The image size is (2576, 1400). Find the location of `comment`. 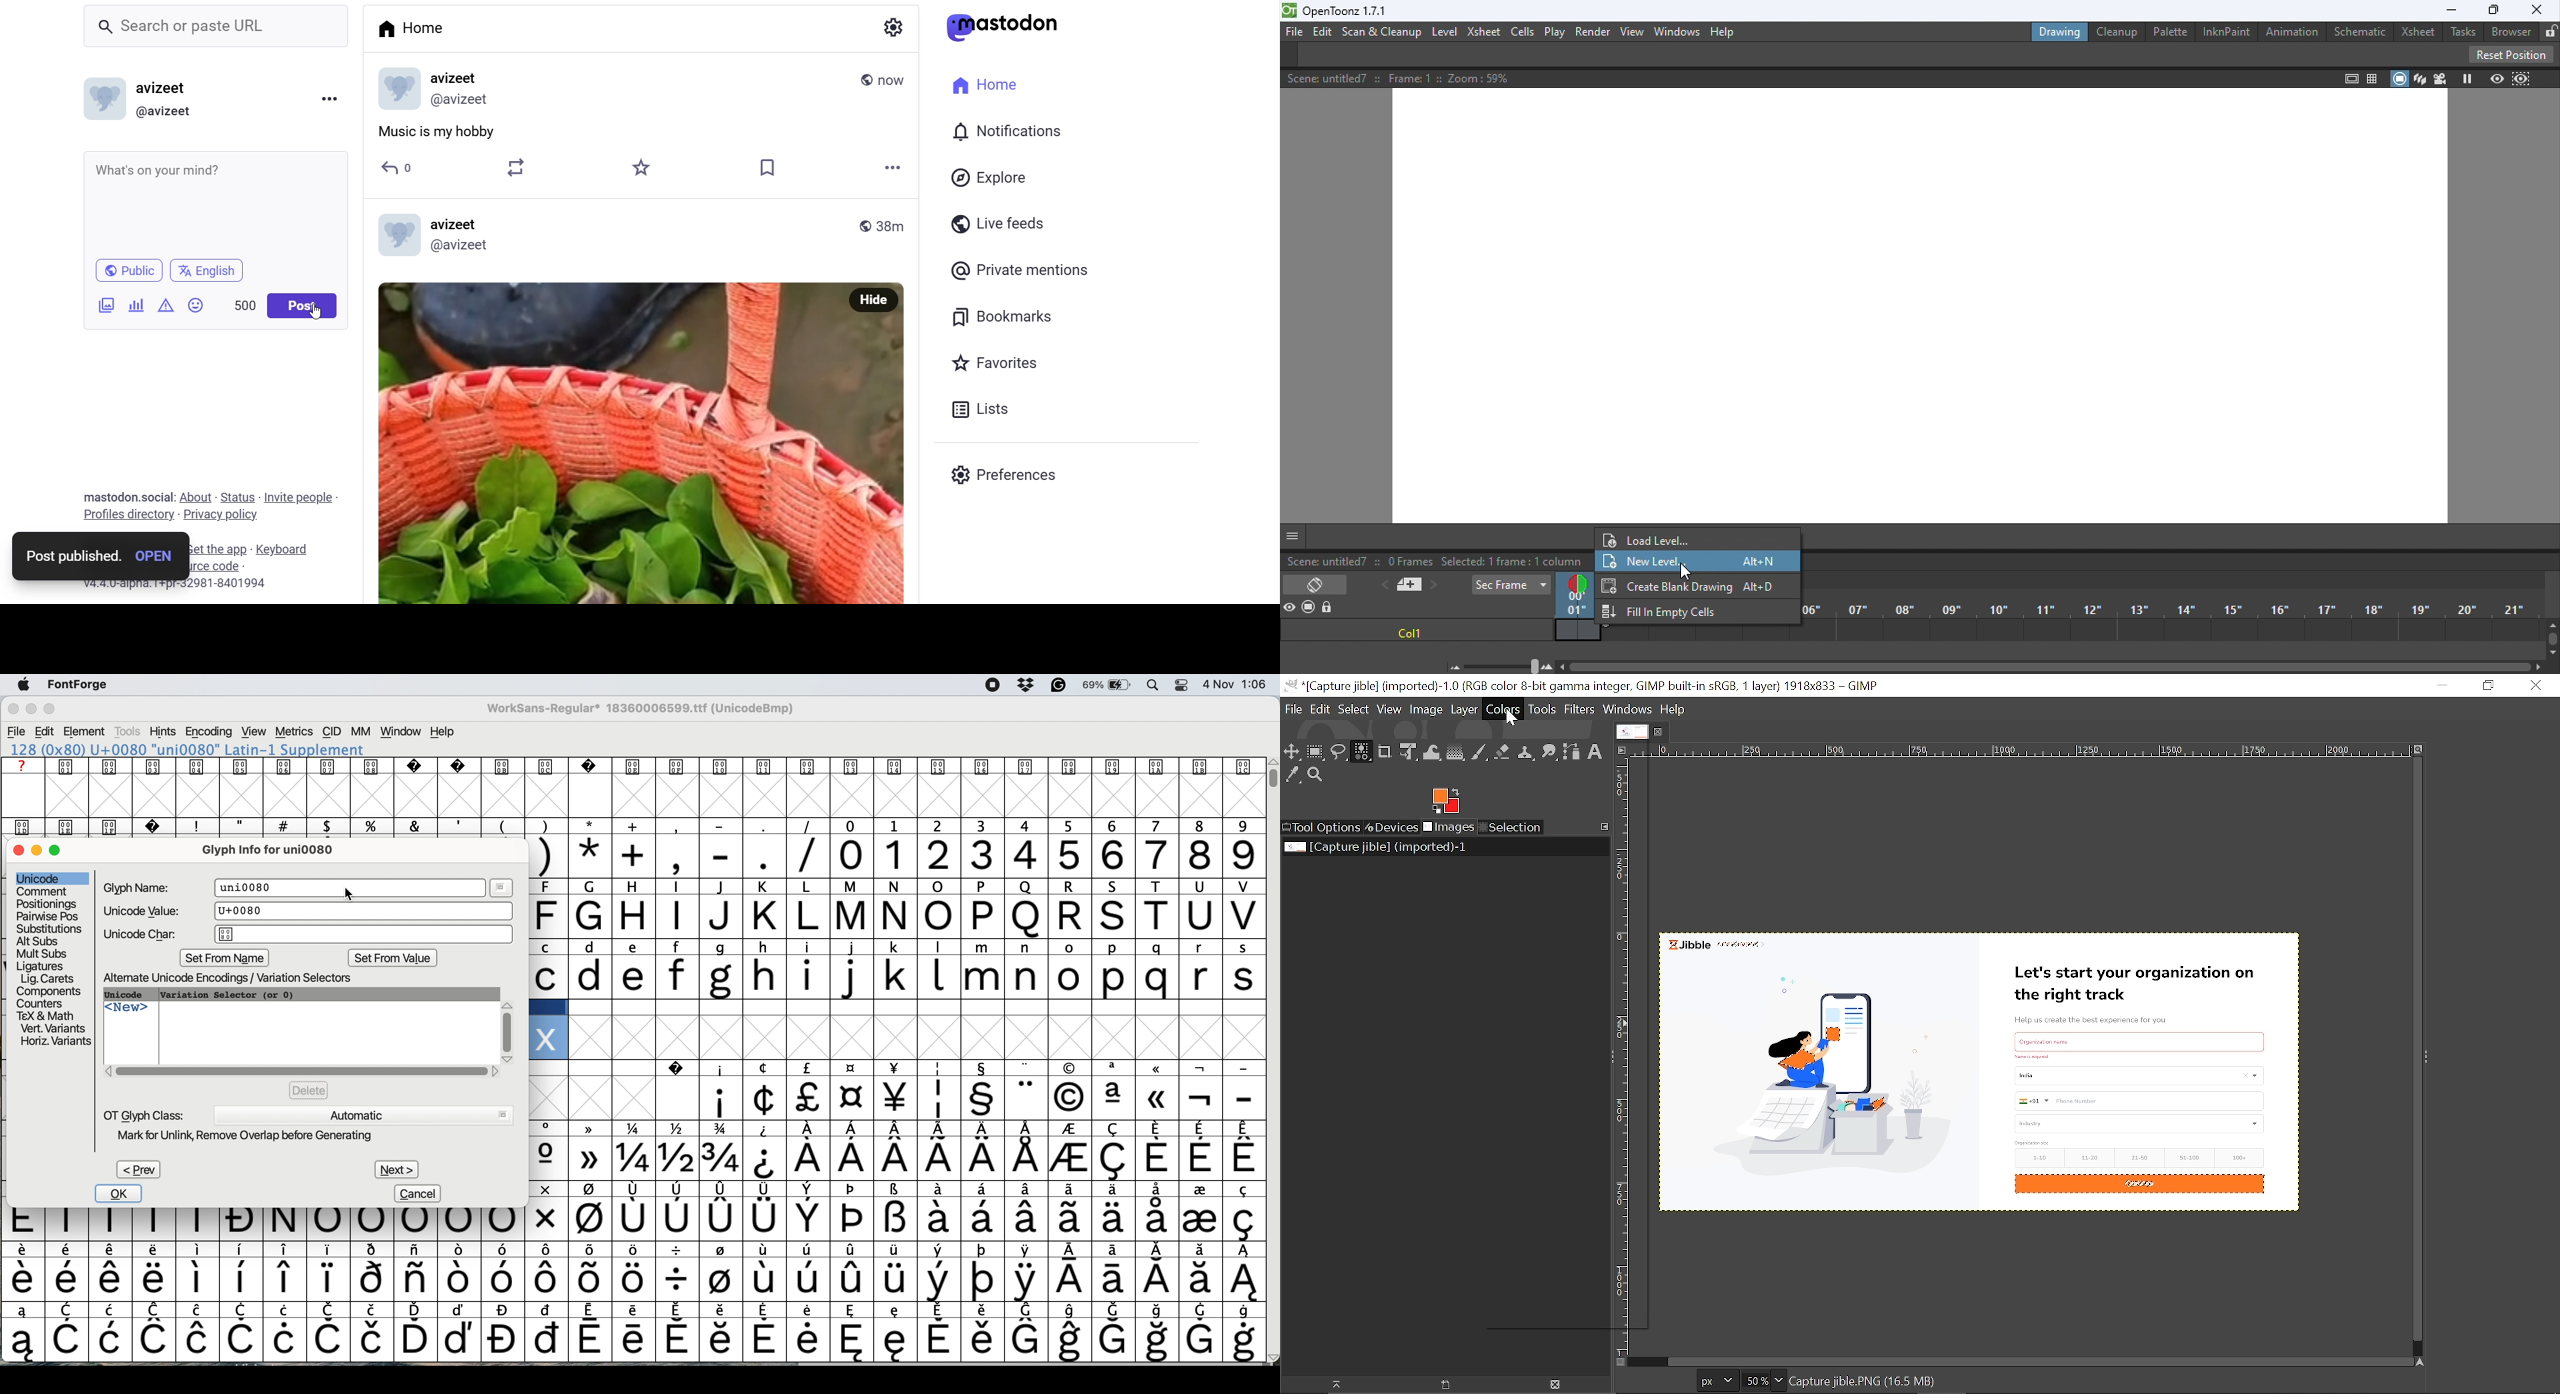

comment is located at coordinates (41, 892).